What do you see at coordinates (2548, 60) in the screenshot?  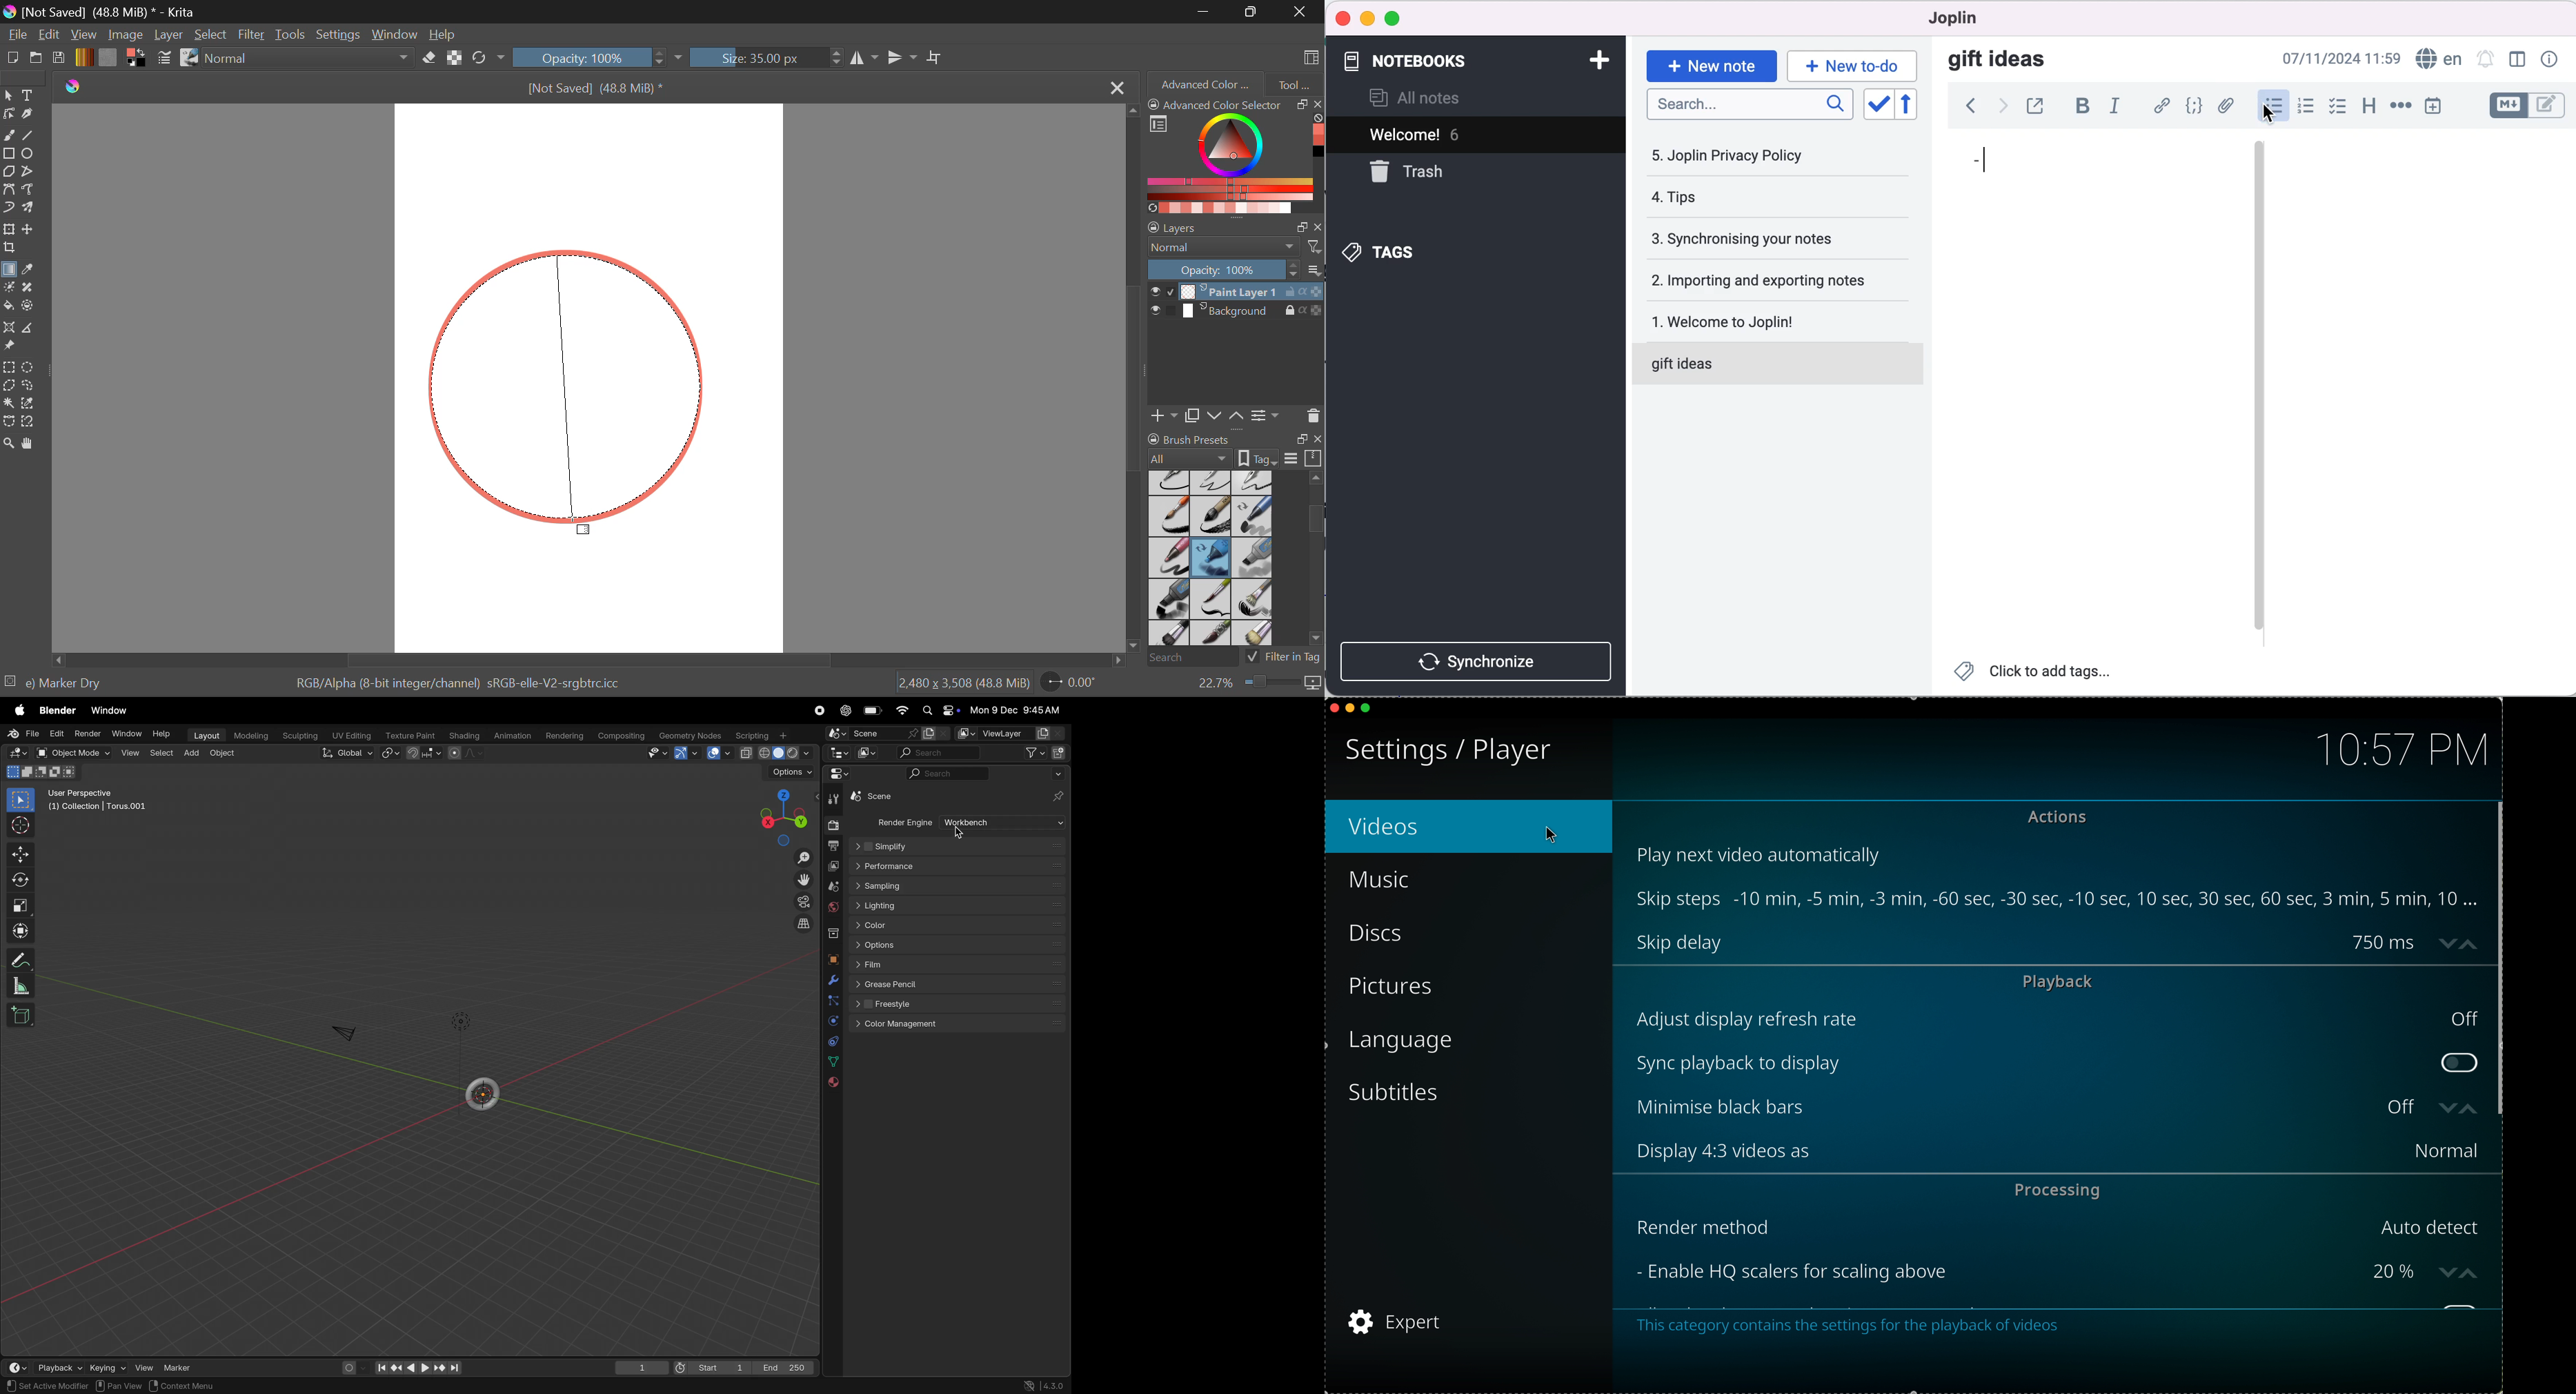 I see `note properties` at bounding box center [2548, 60].